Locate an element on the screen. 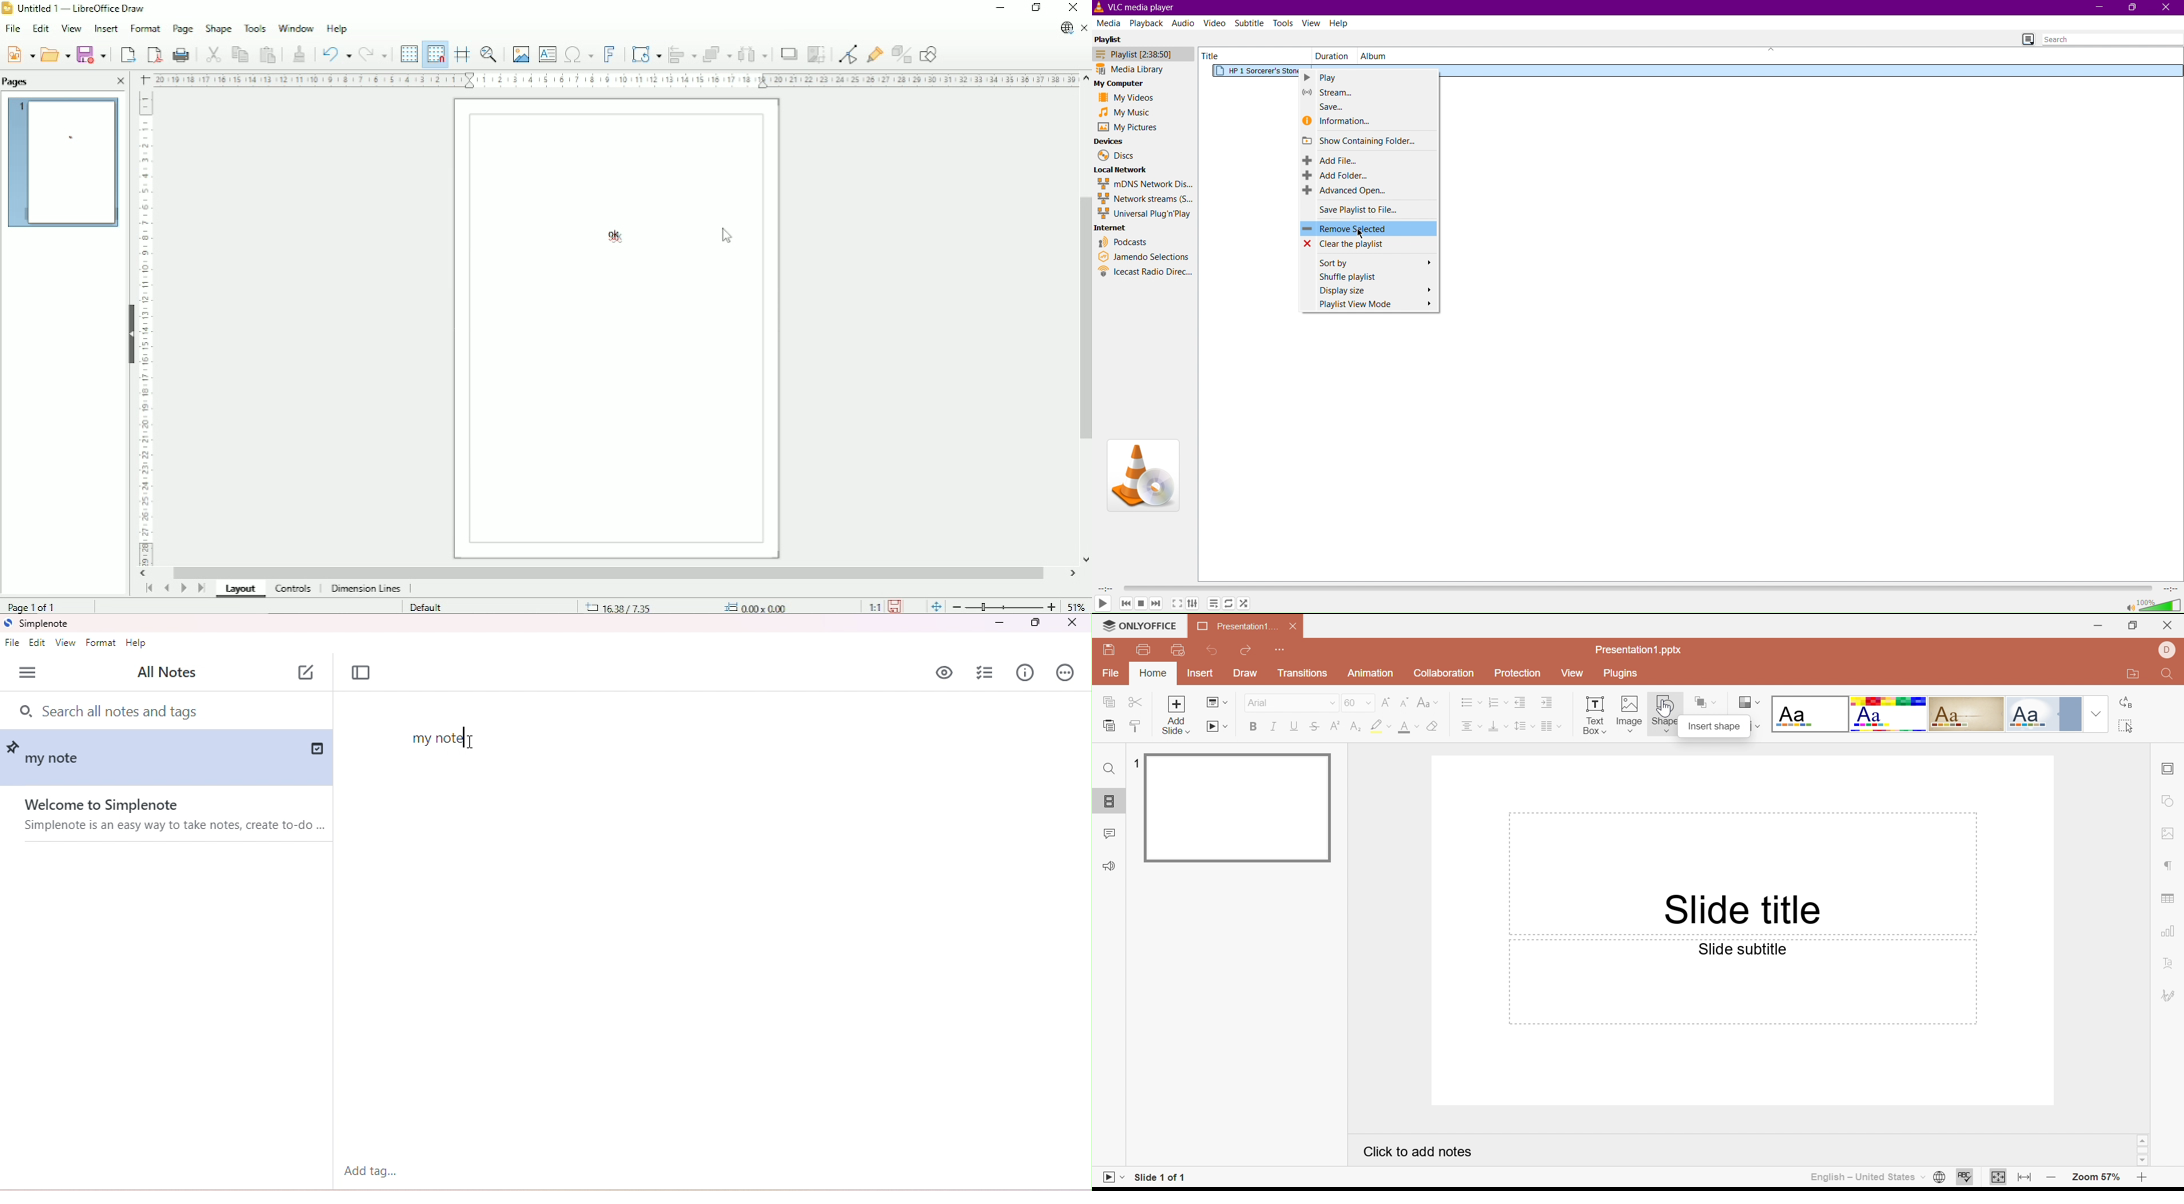 The image size is (2184, 1204). Stream. is located at coordinates (1371, 92).